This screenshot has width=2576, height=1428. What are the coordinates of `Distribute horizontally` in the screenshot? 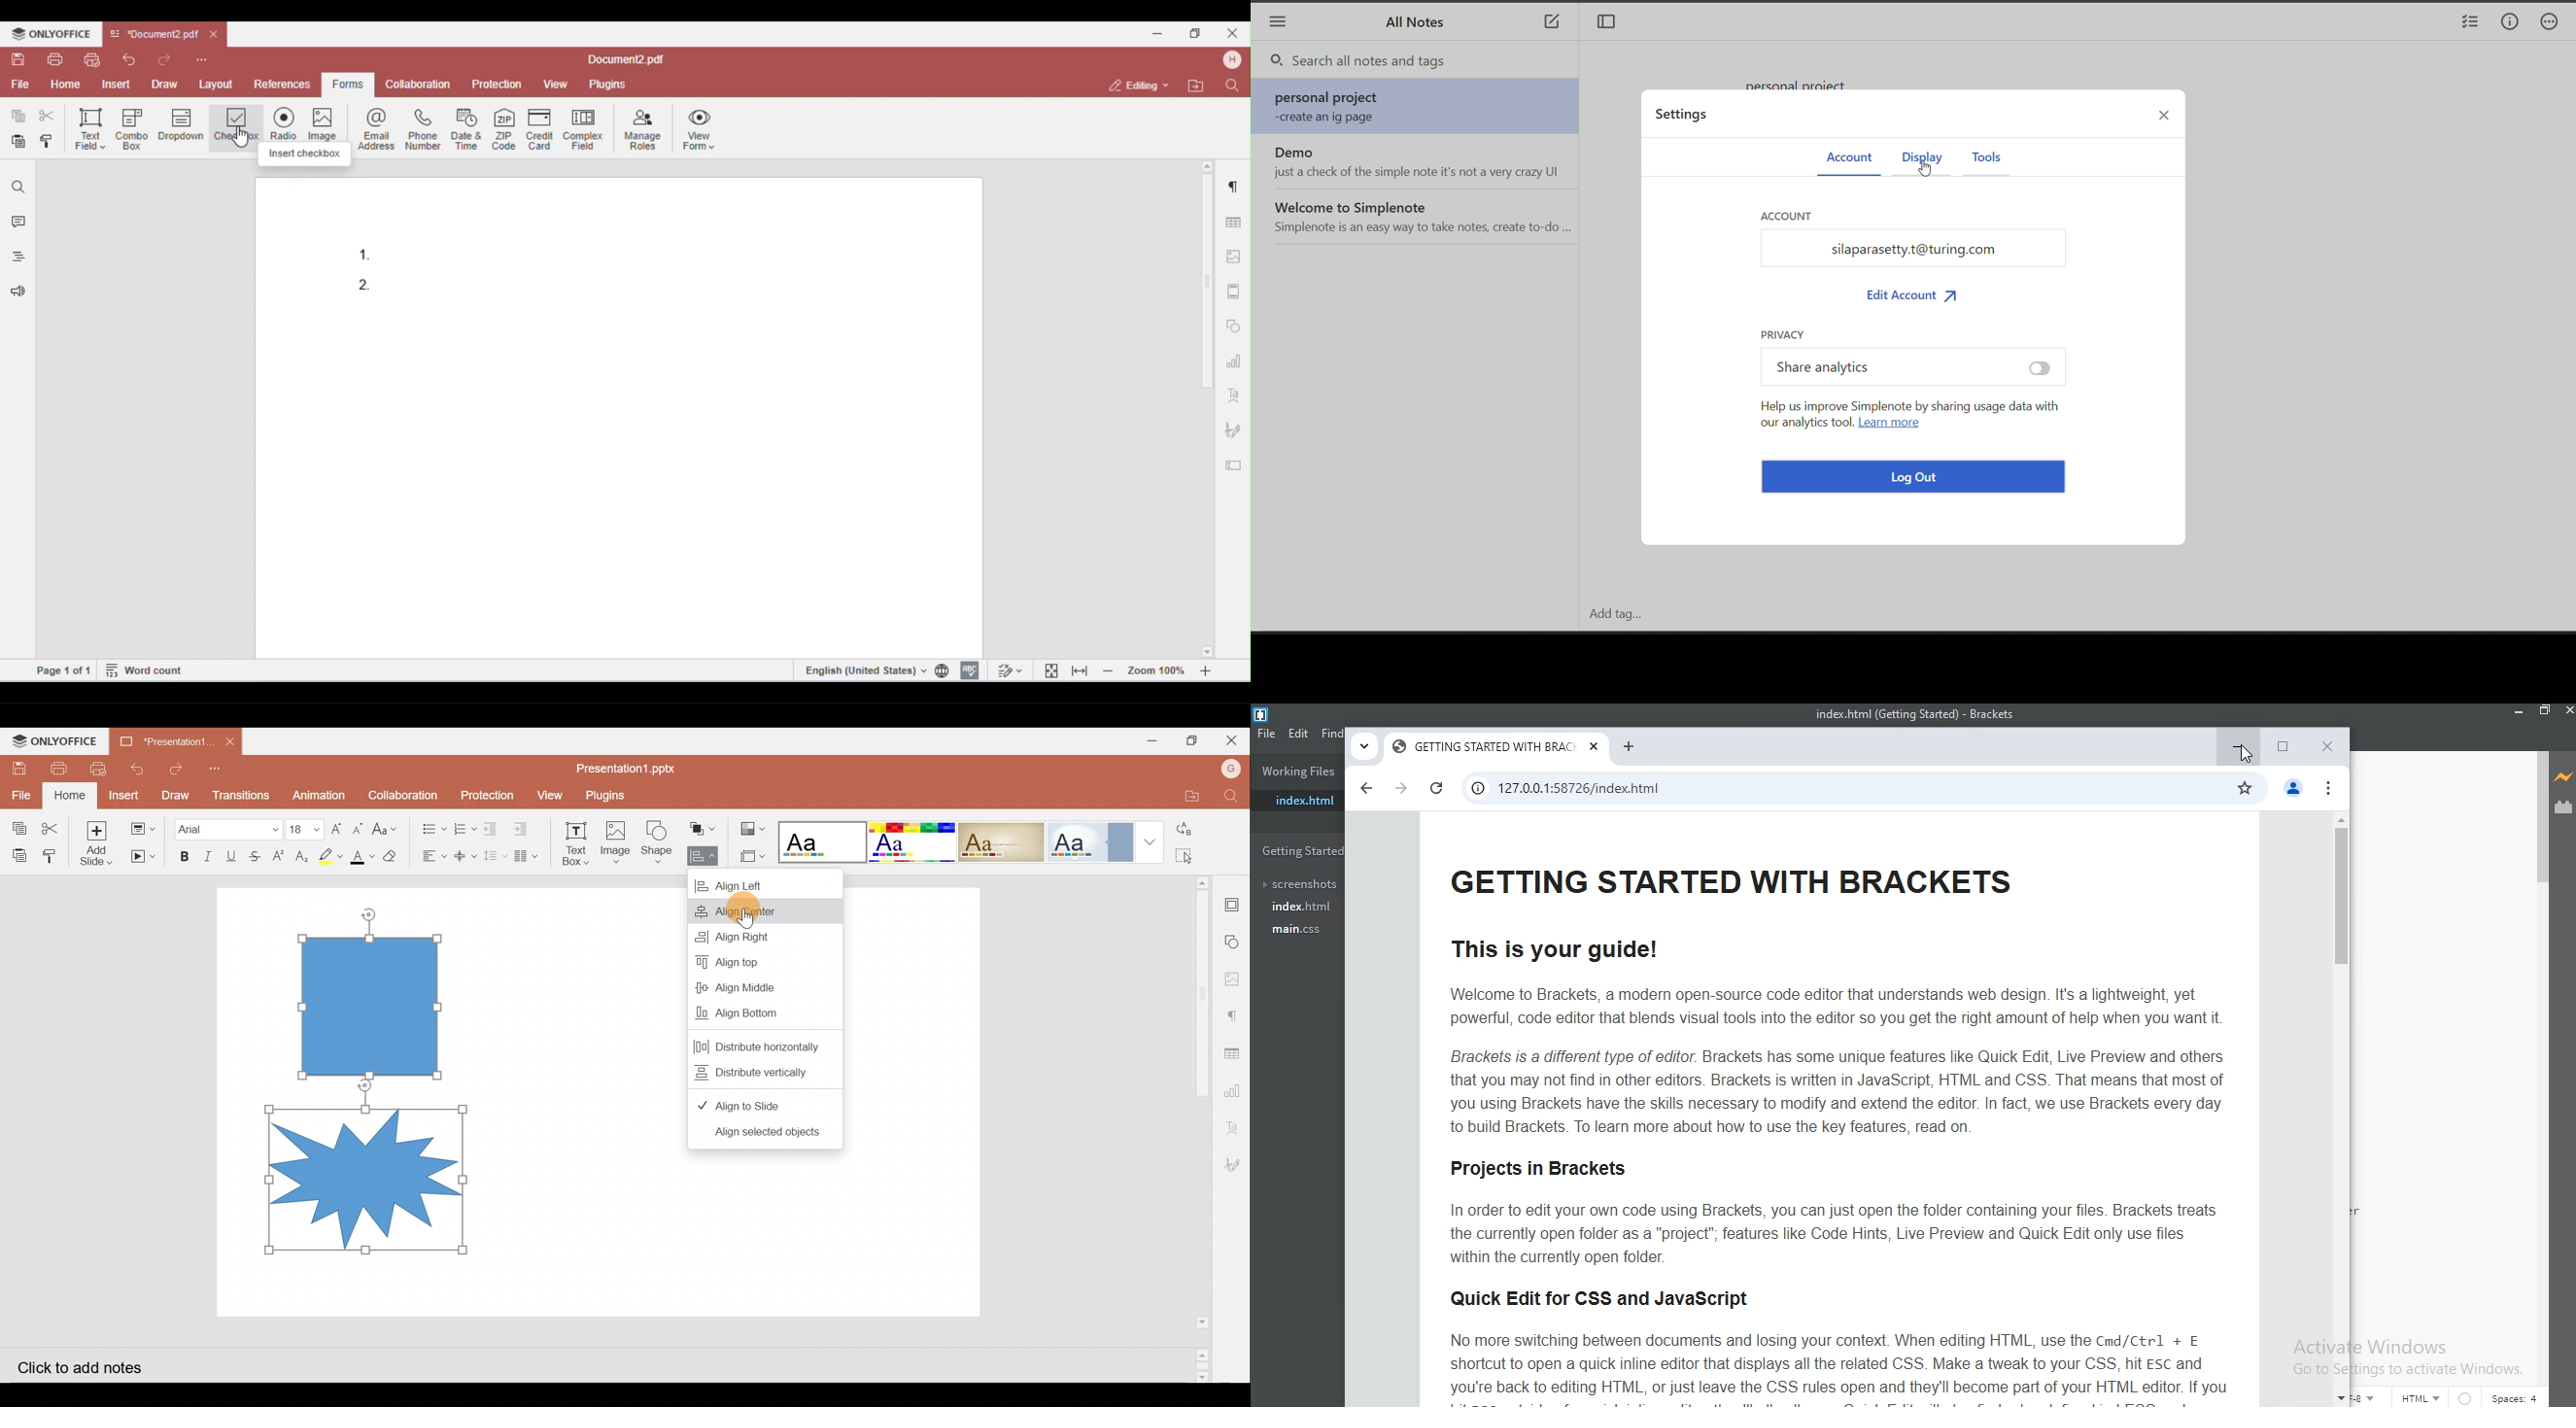 It's located at (758, 1041).